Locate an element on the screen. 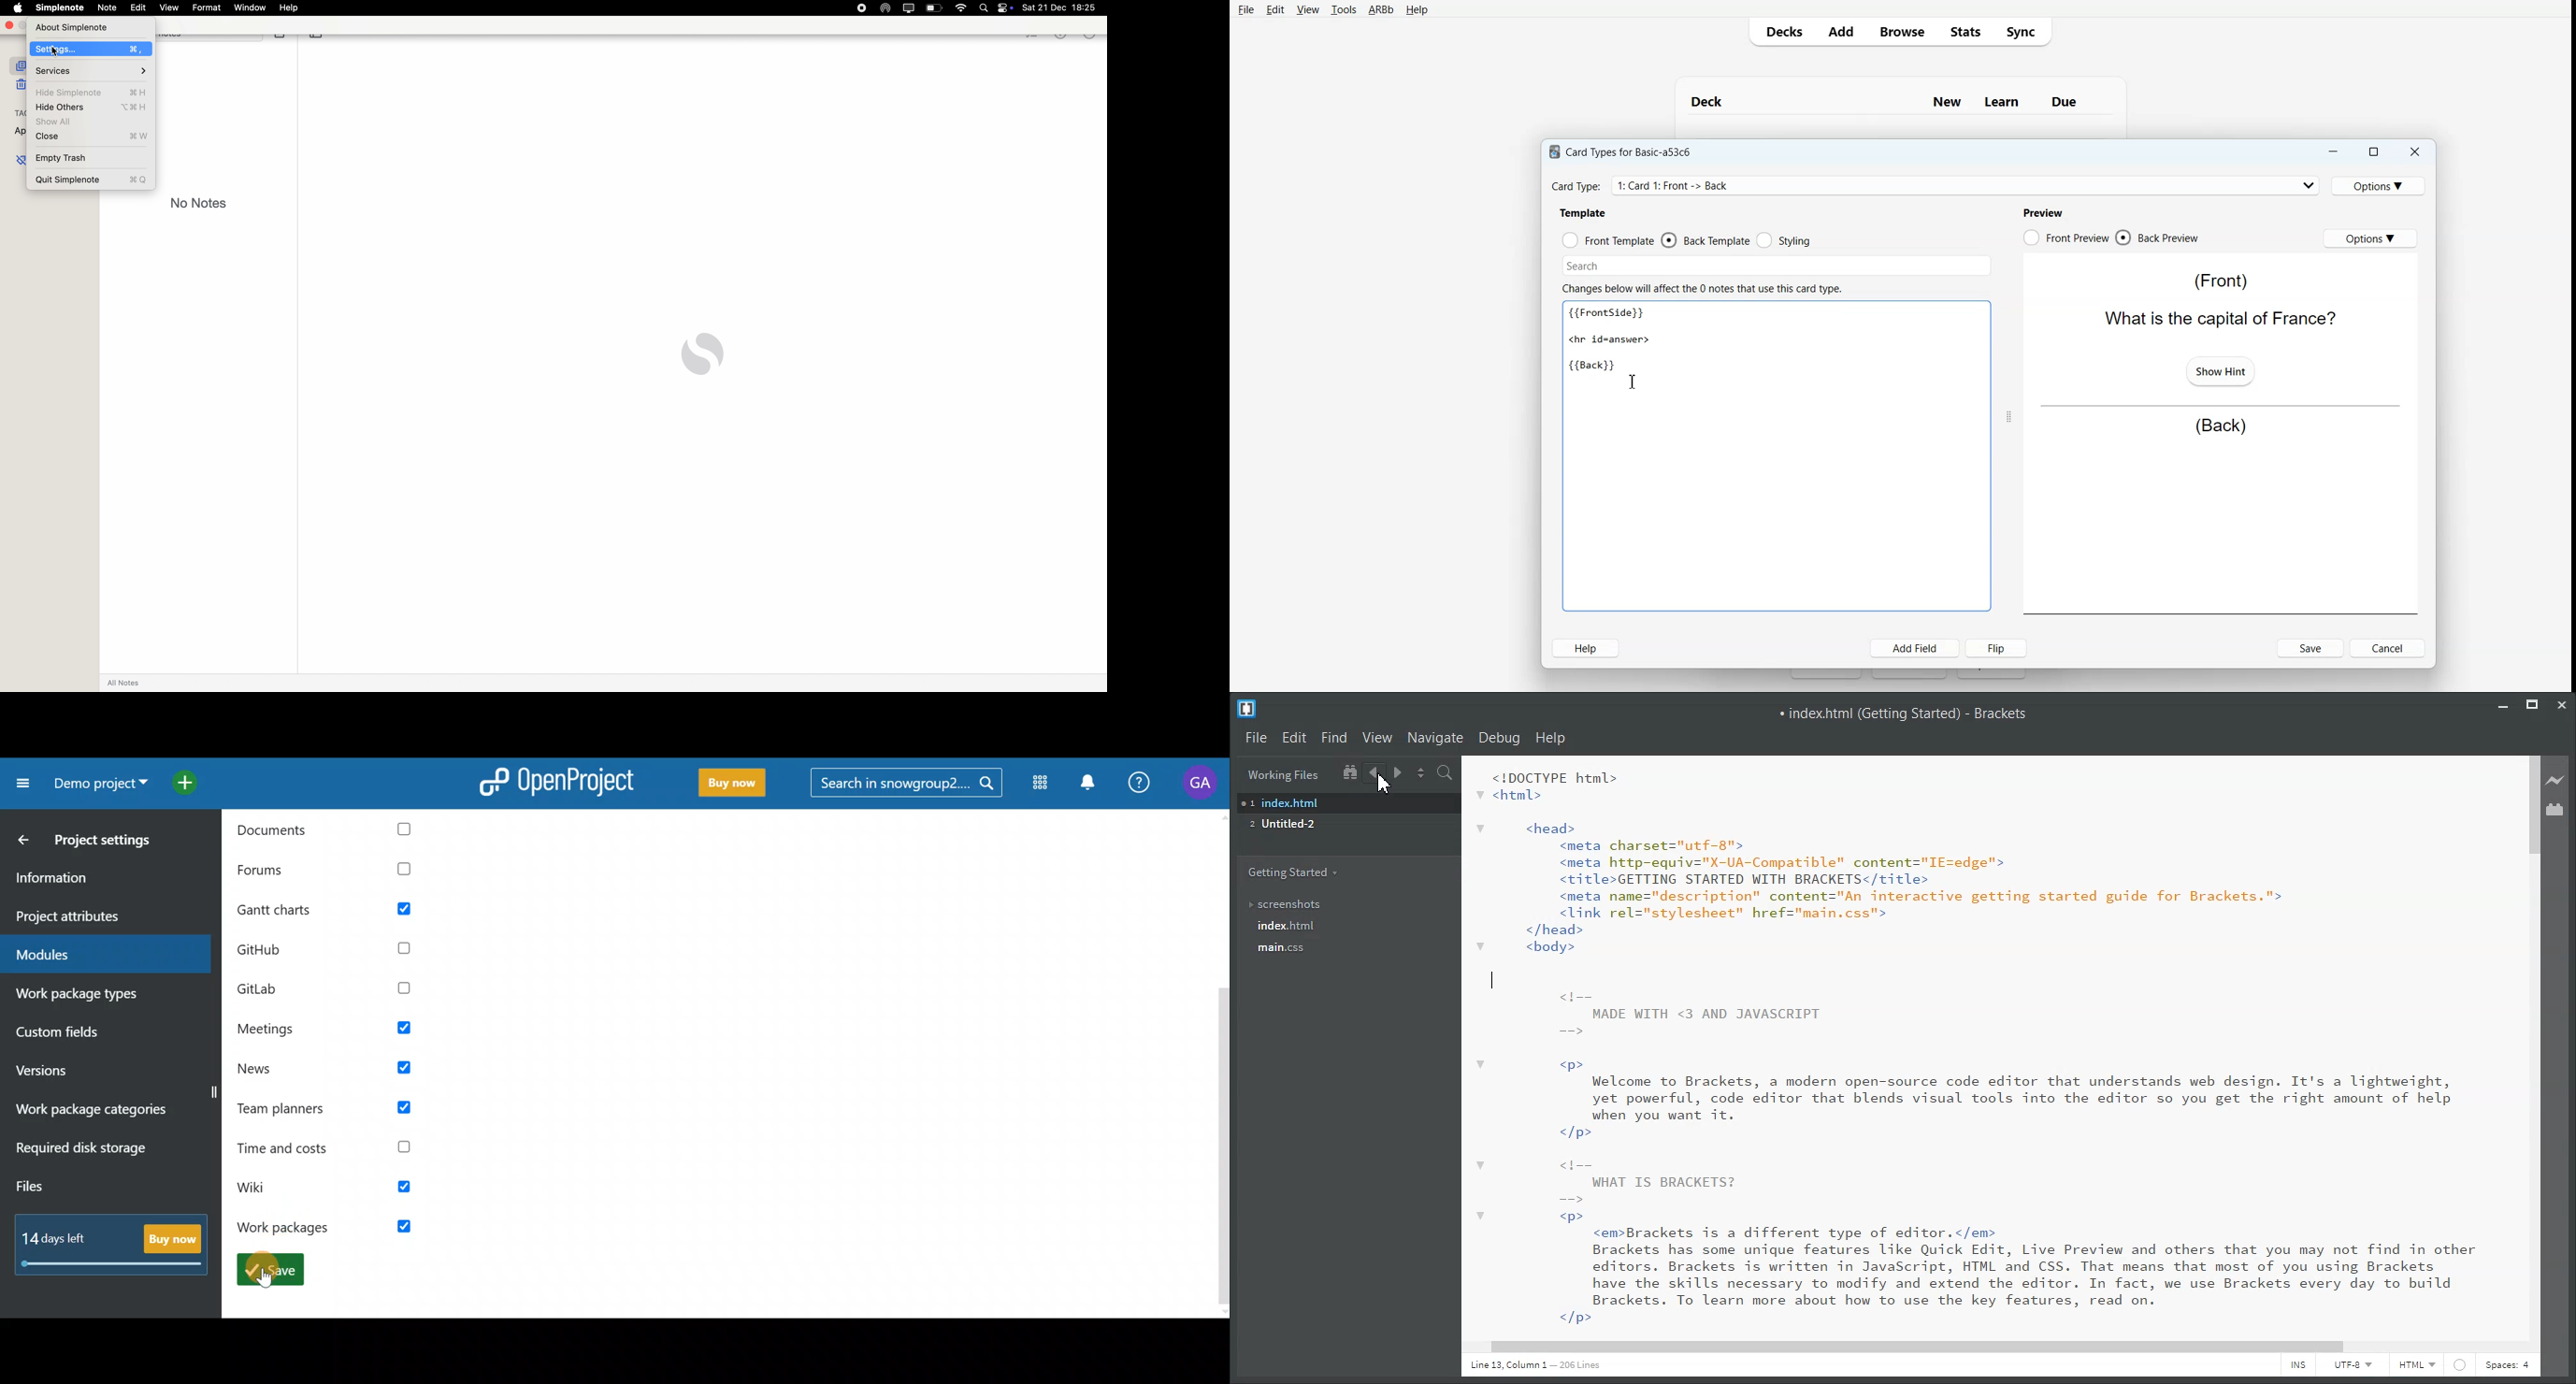 The image size is (2576, 1400). (Back) is located at coordinates (2221, 426).